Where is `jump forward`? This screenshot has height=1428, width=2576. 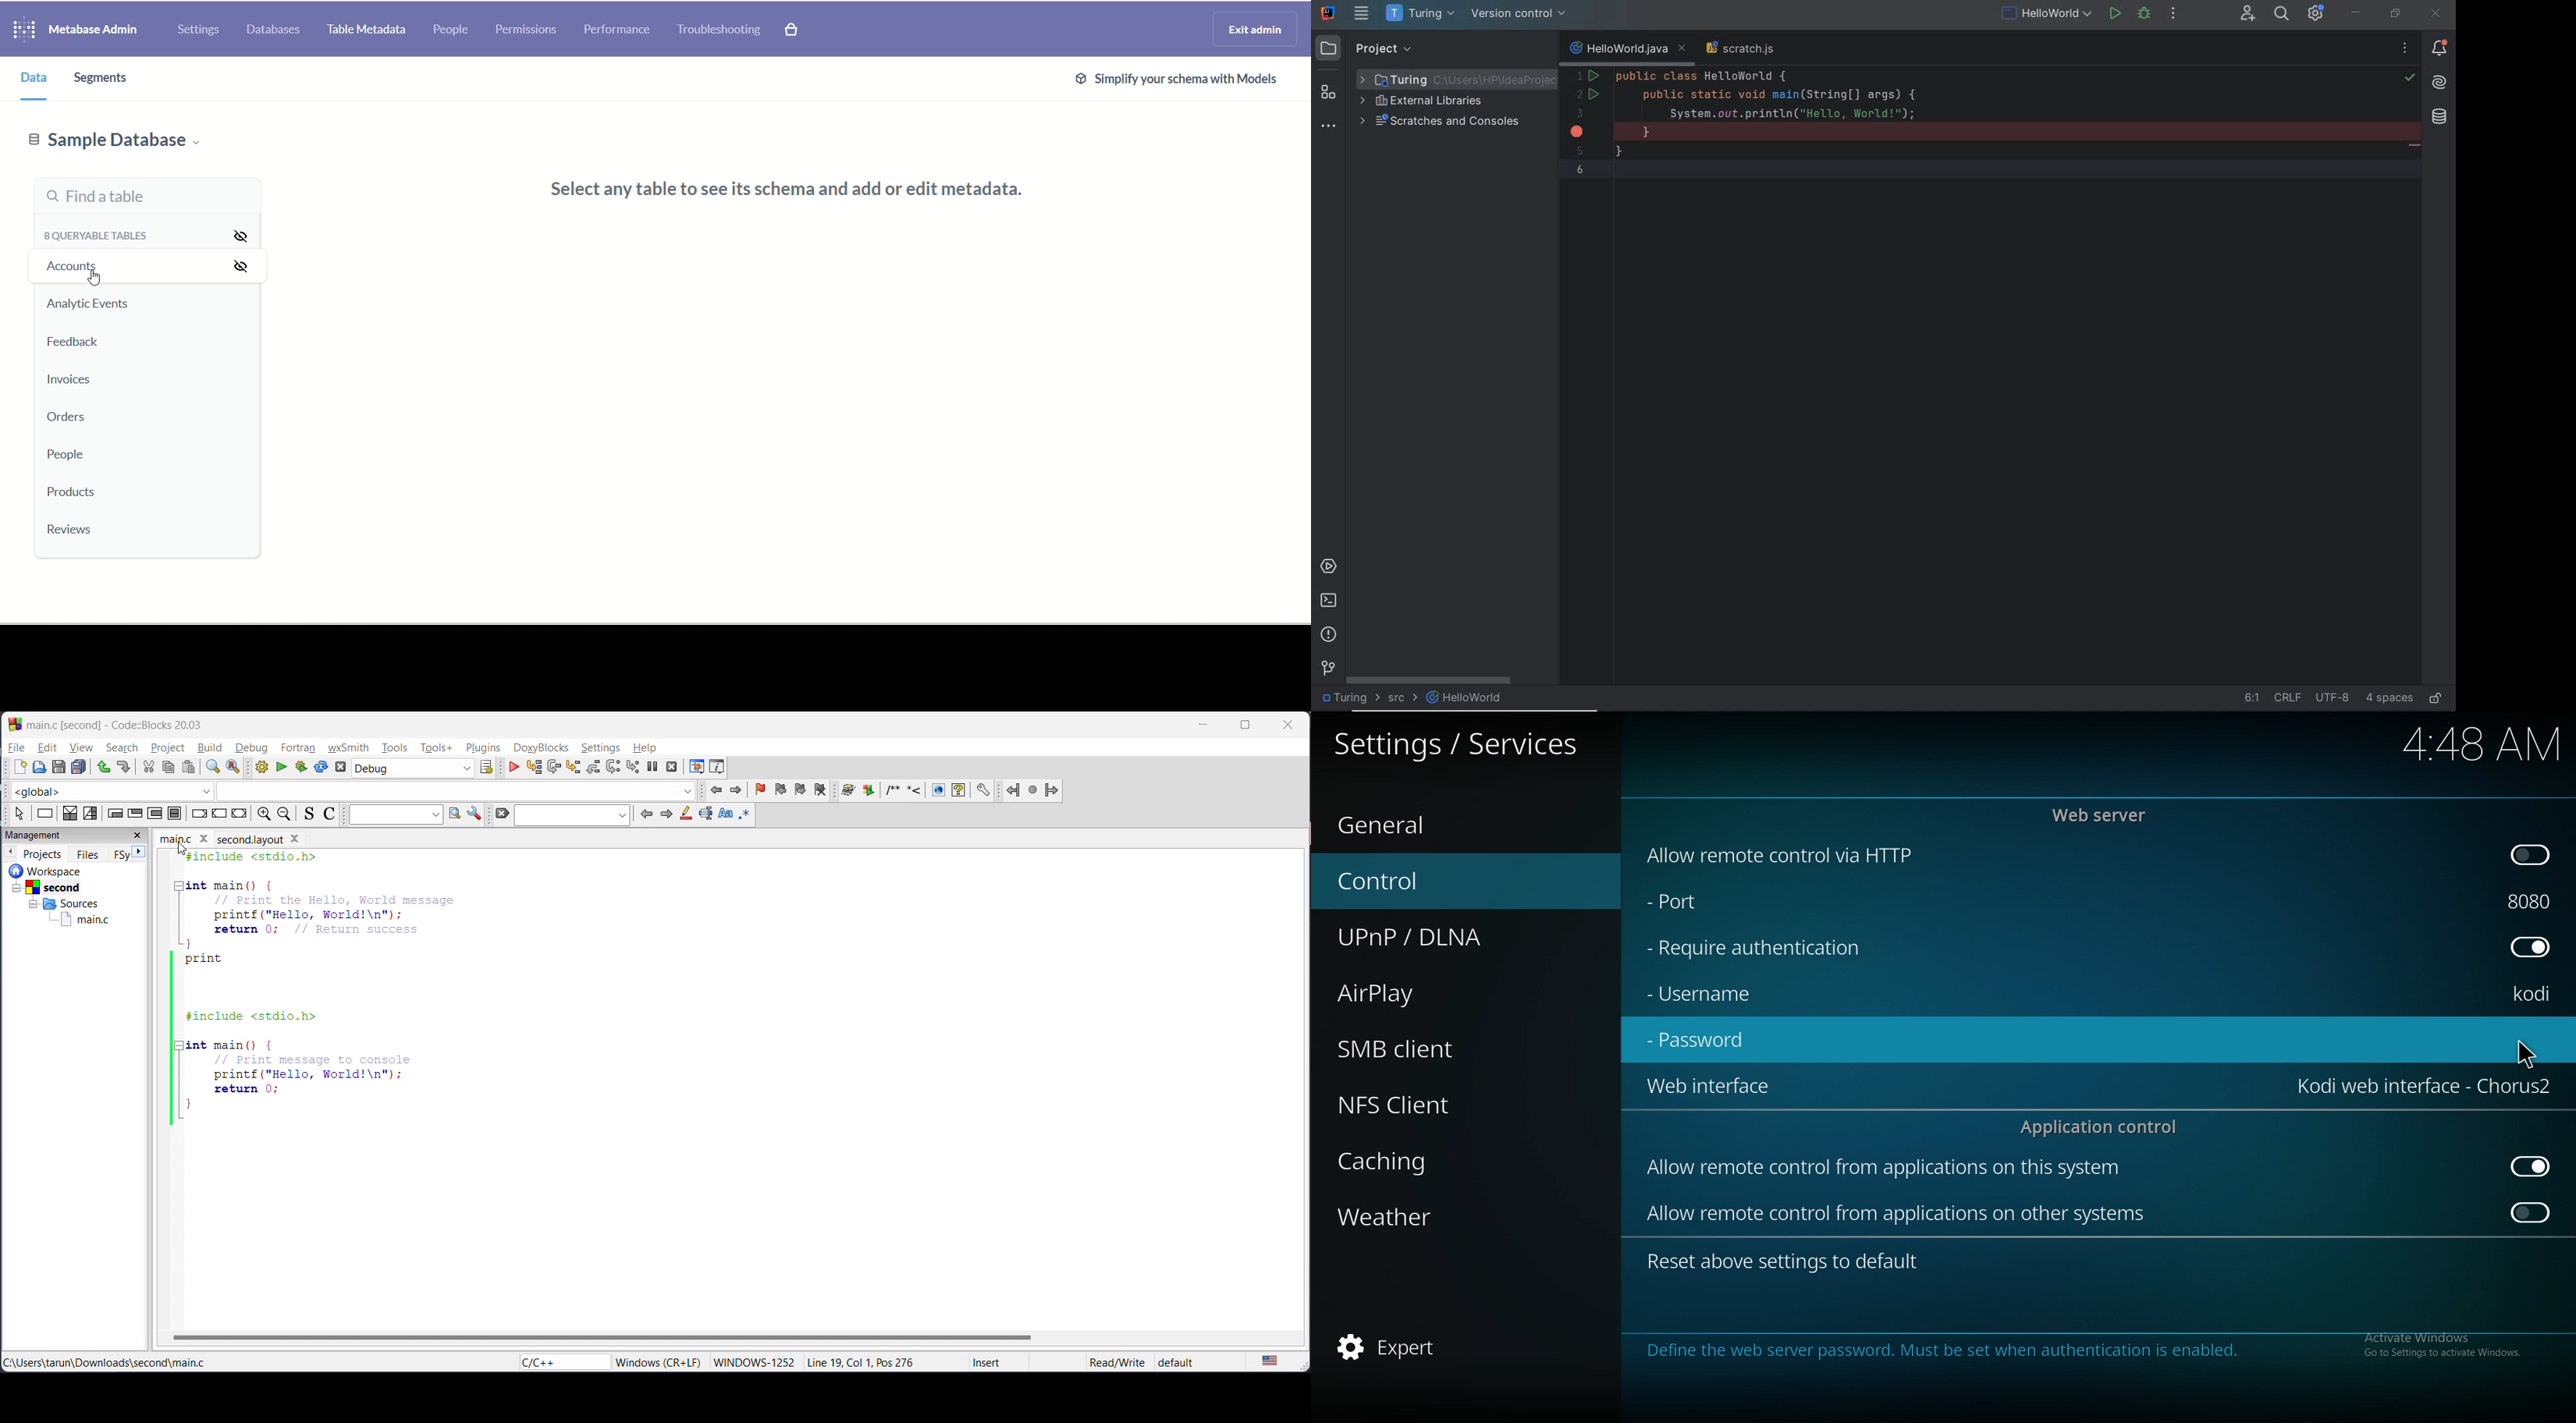
jump forward is located at coordinates (1053, 791).